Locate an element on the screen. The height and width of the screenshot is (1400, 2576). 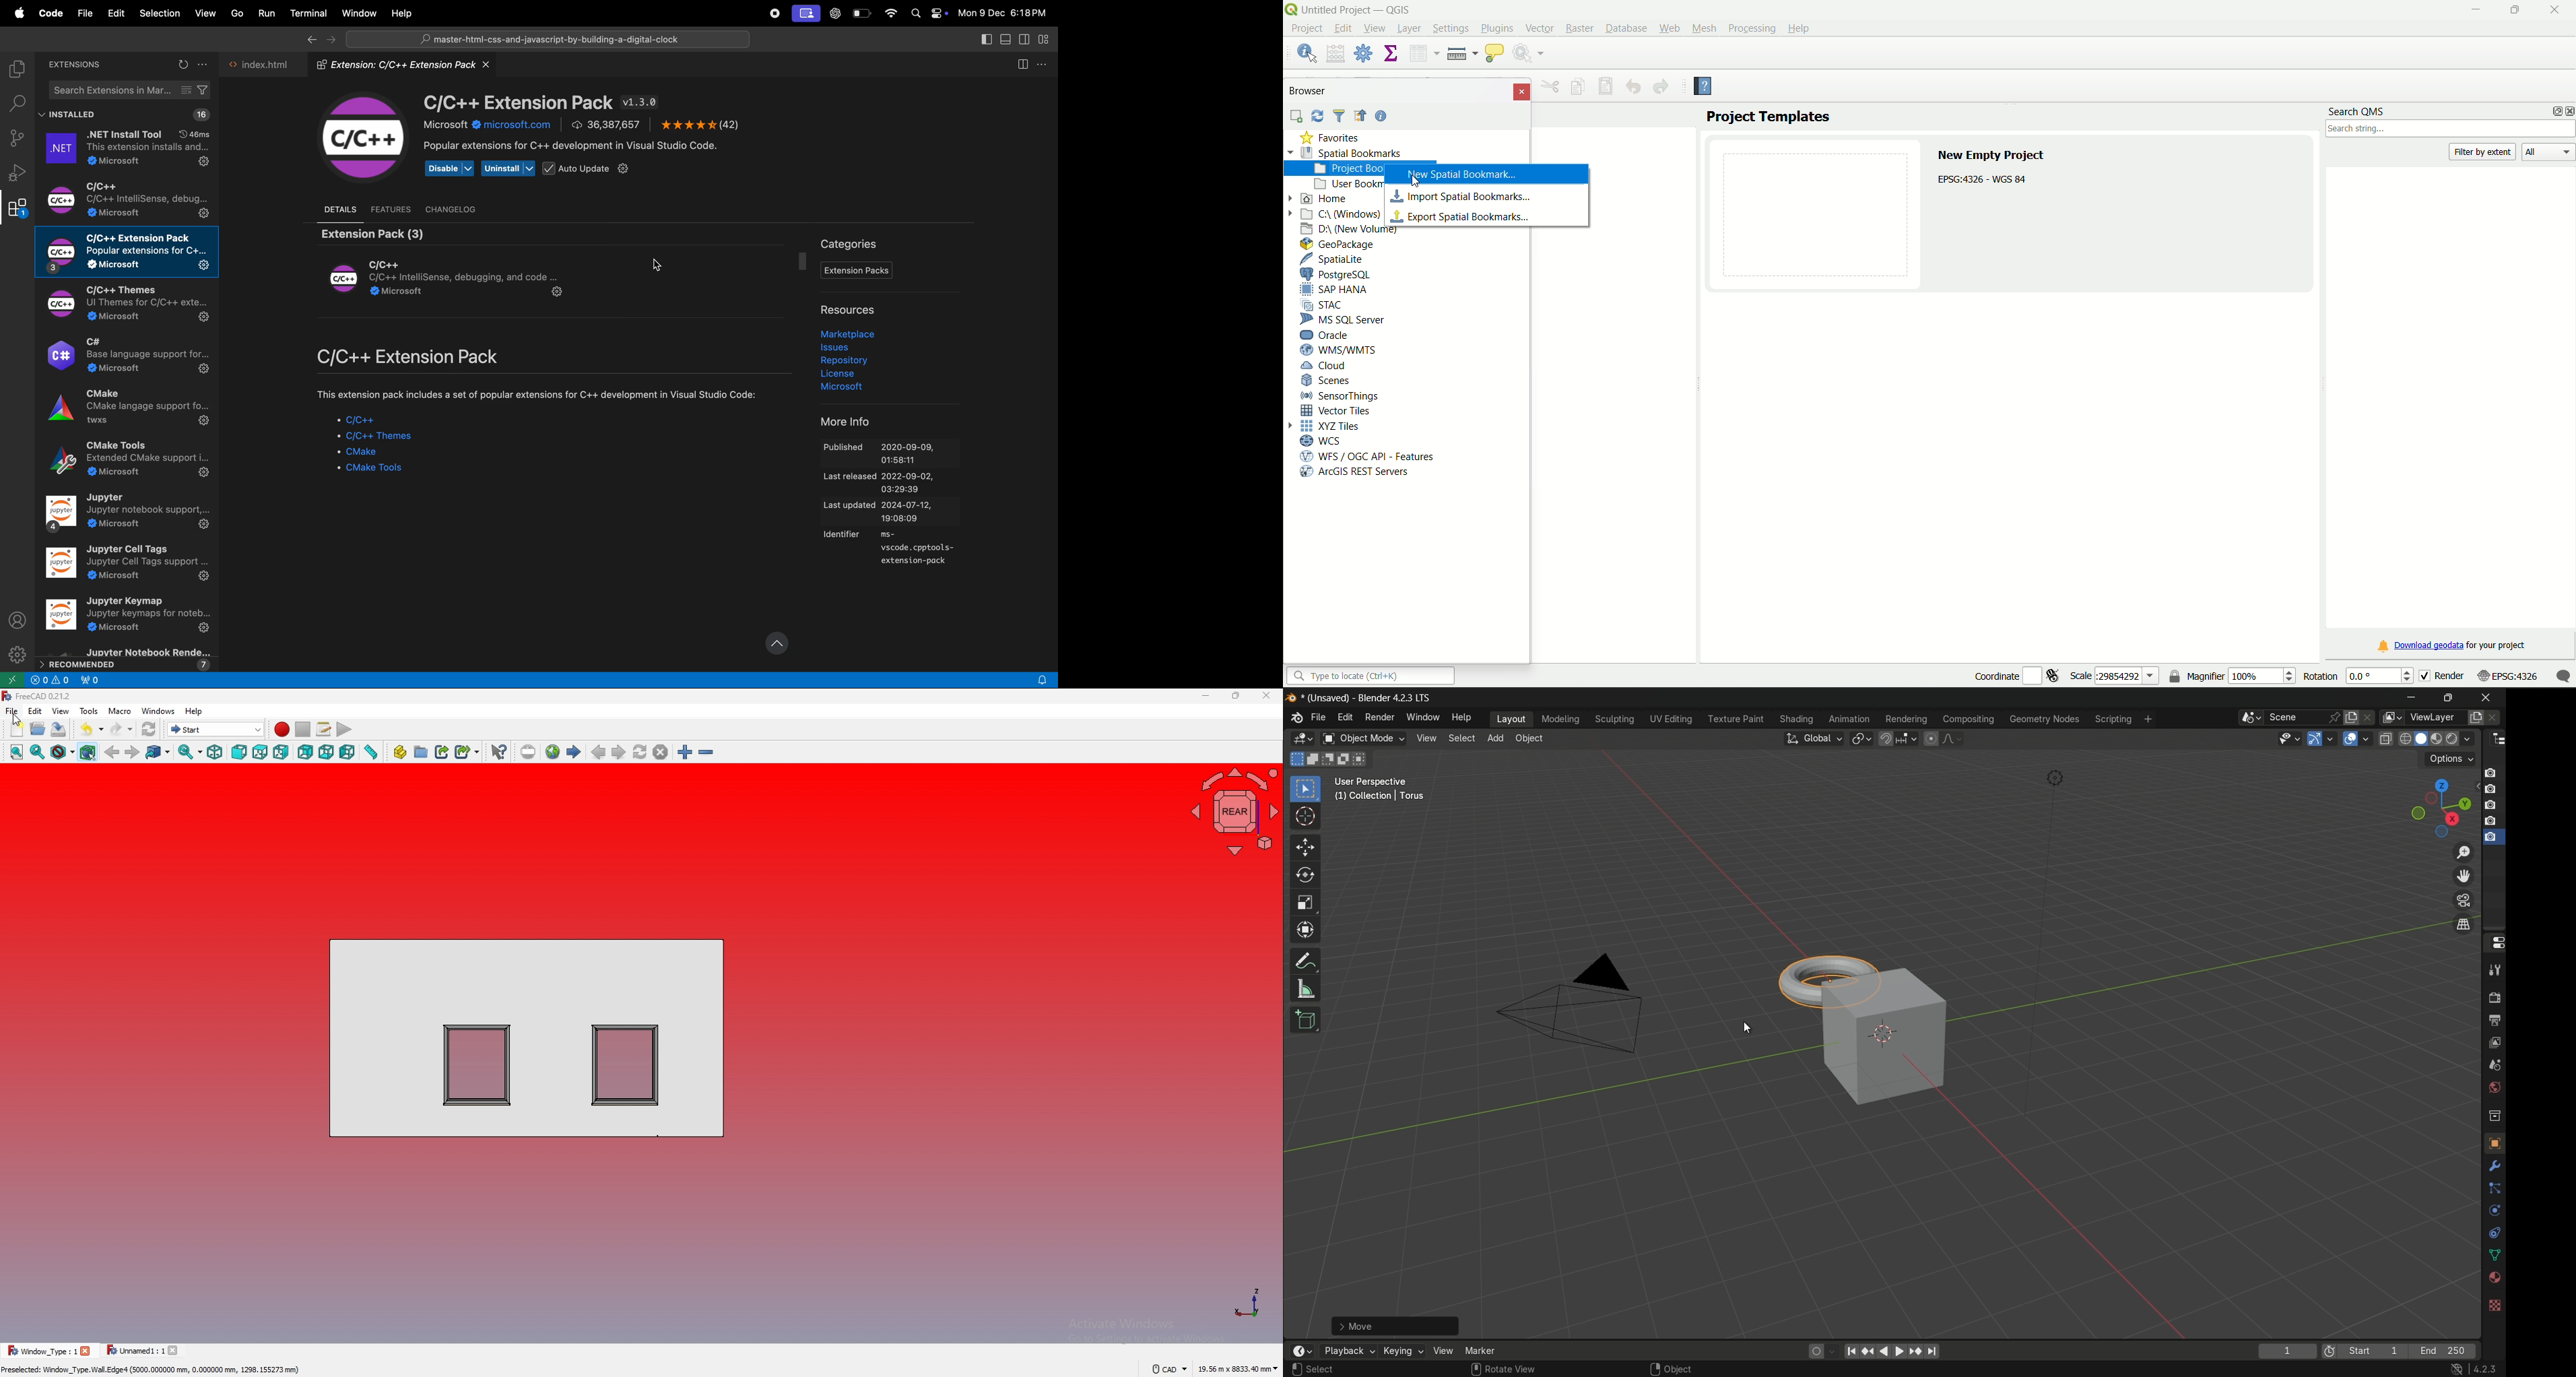
window menu is located at coordinates (1422, 717).